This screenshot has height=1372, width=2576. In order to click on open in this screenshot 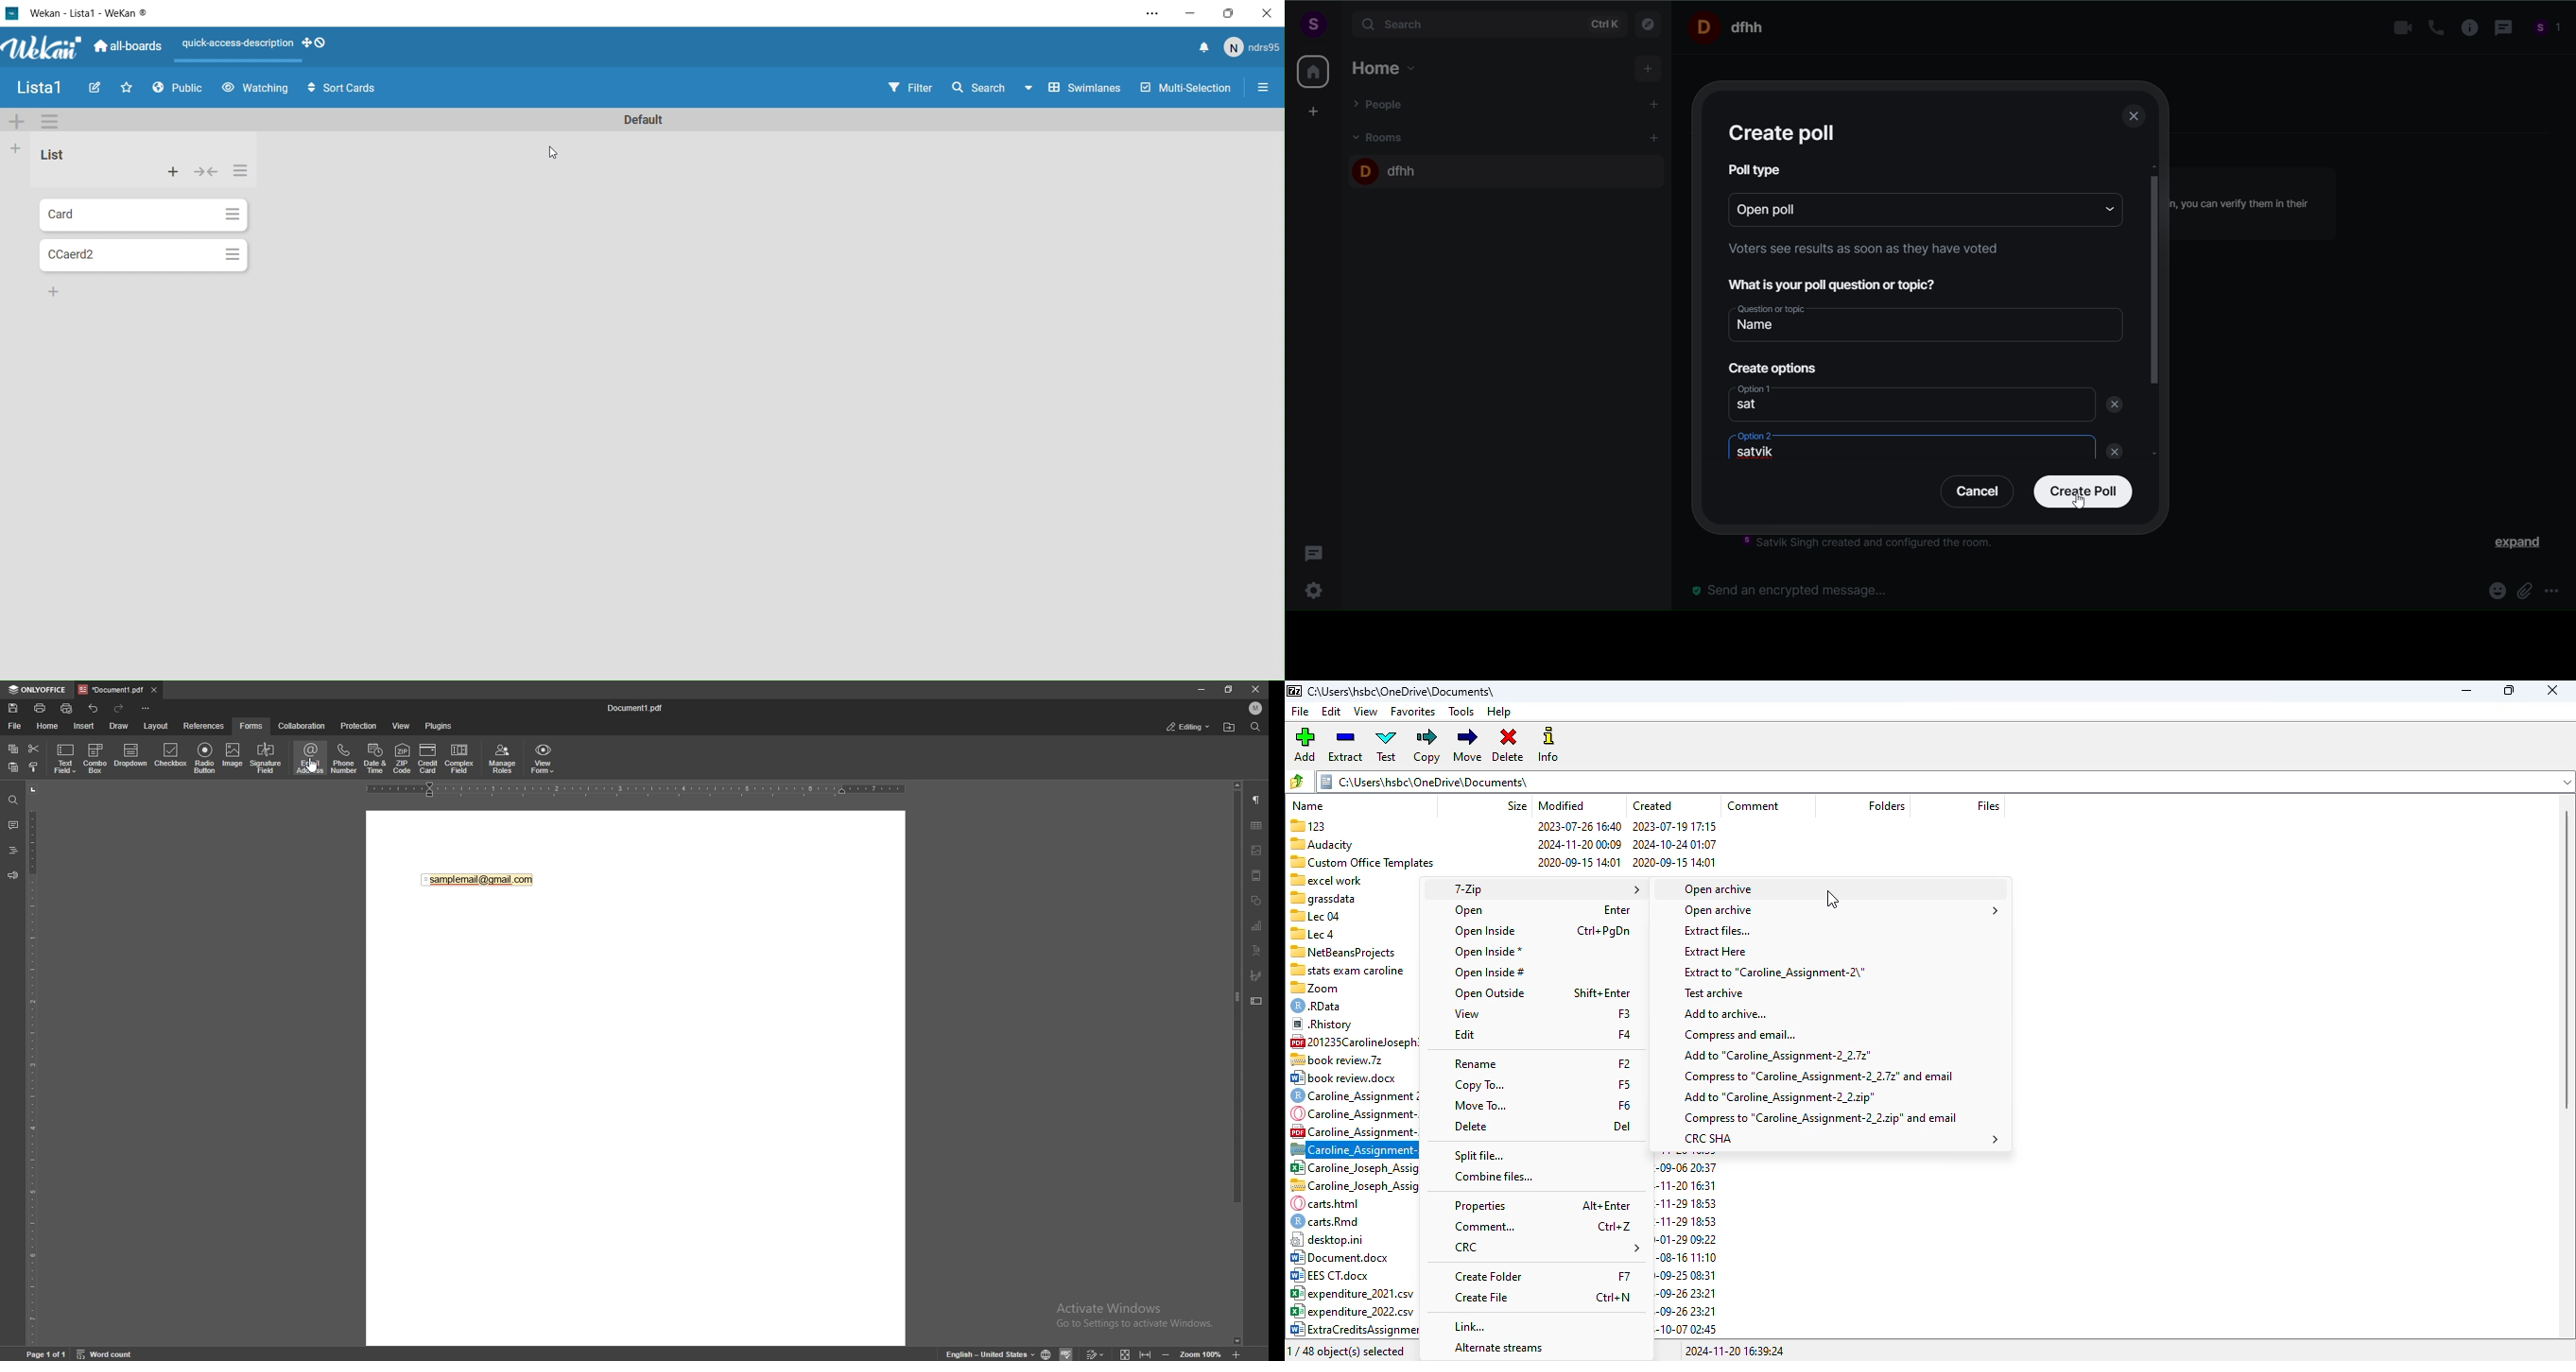, I will do `click(1470, 910)`.